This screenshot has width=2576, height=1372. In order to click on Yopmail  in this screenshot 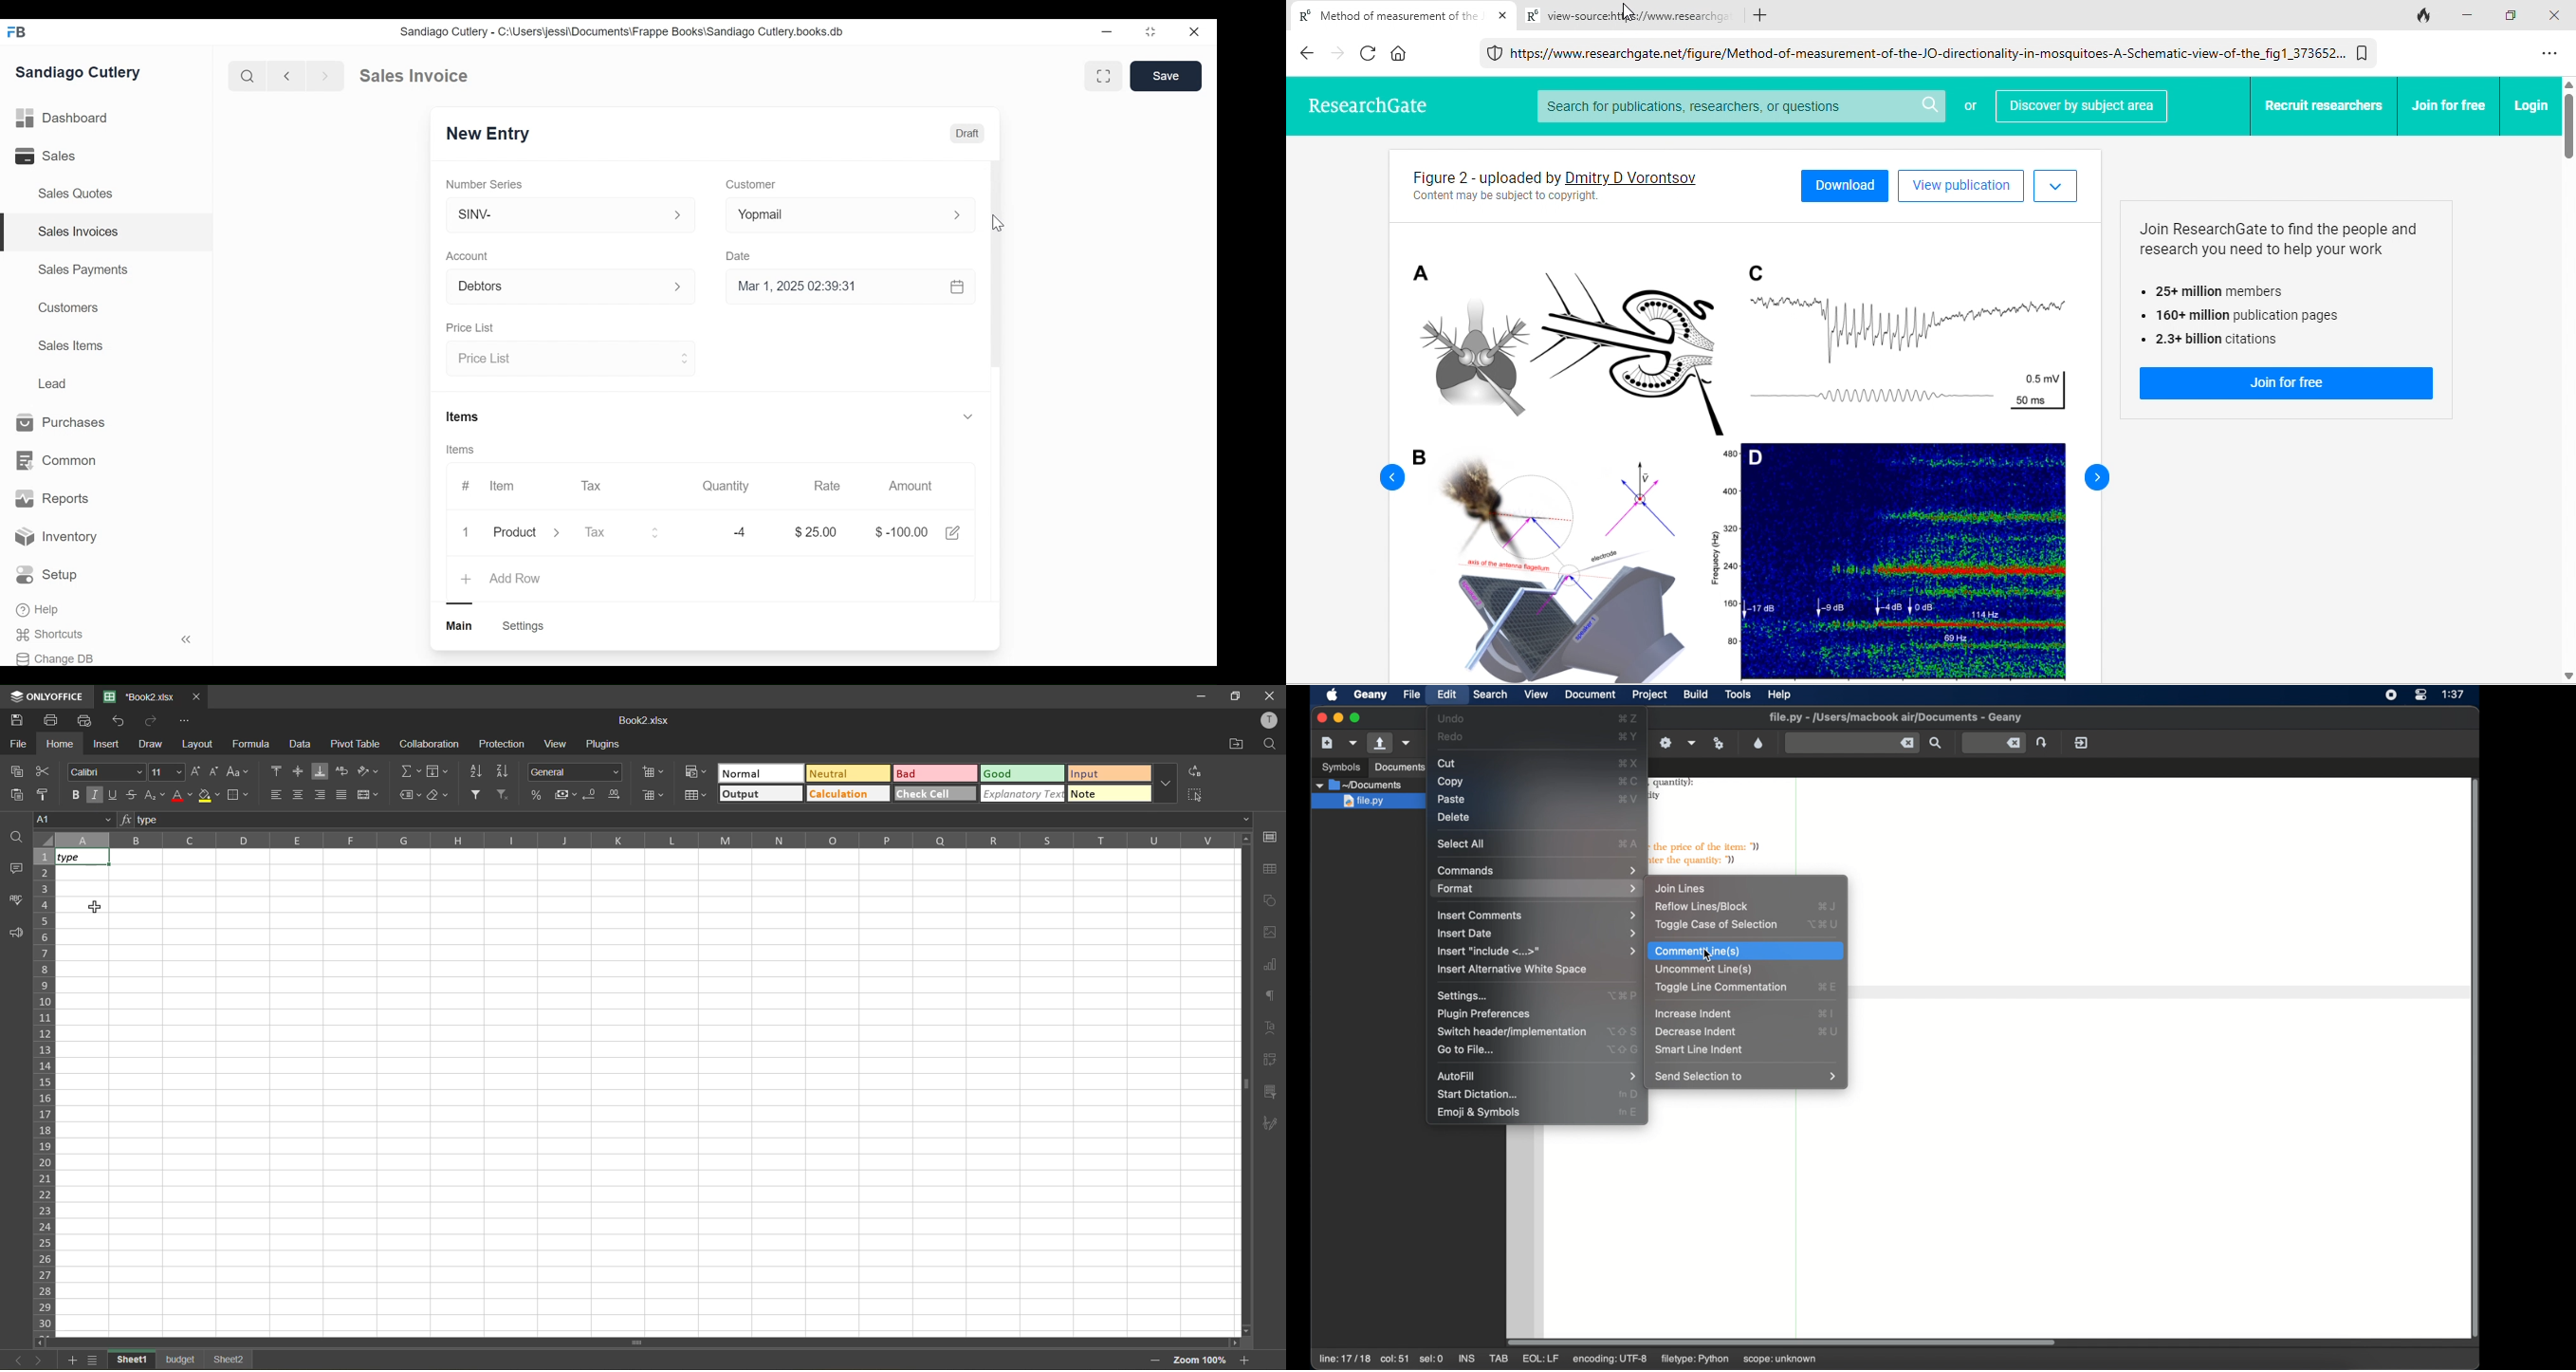, I will do `click(851, 215)`.